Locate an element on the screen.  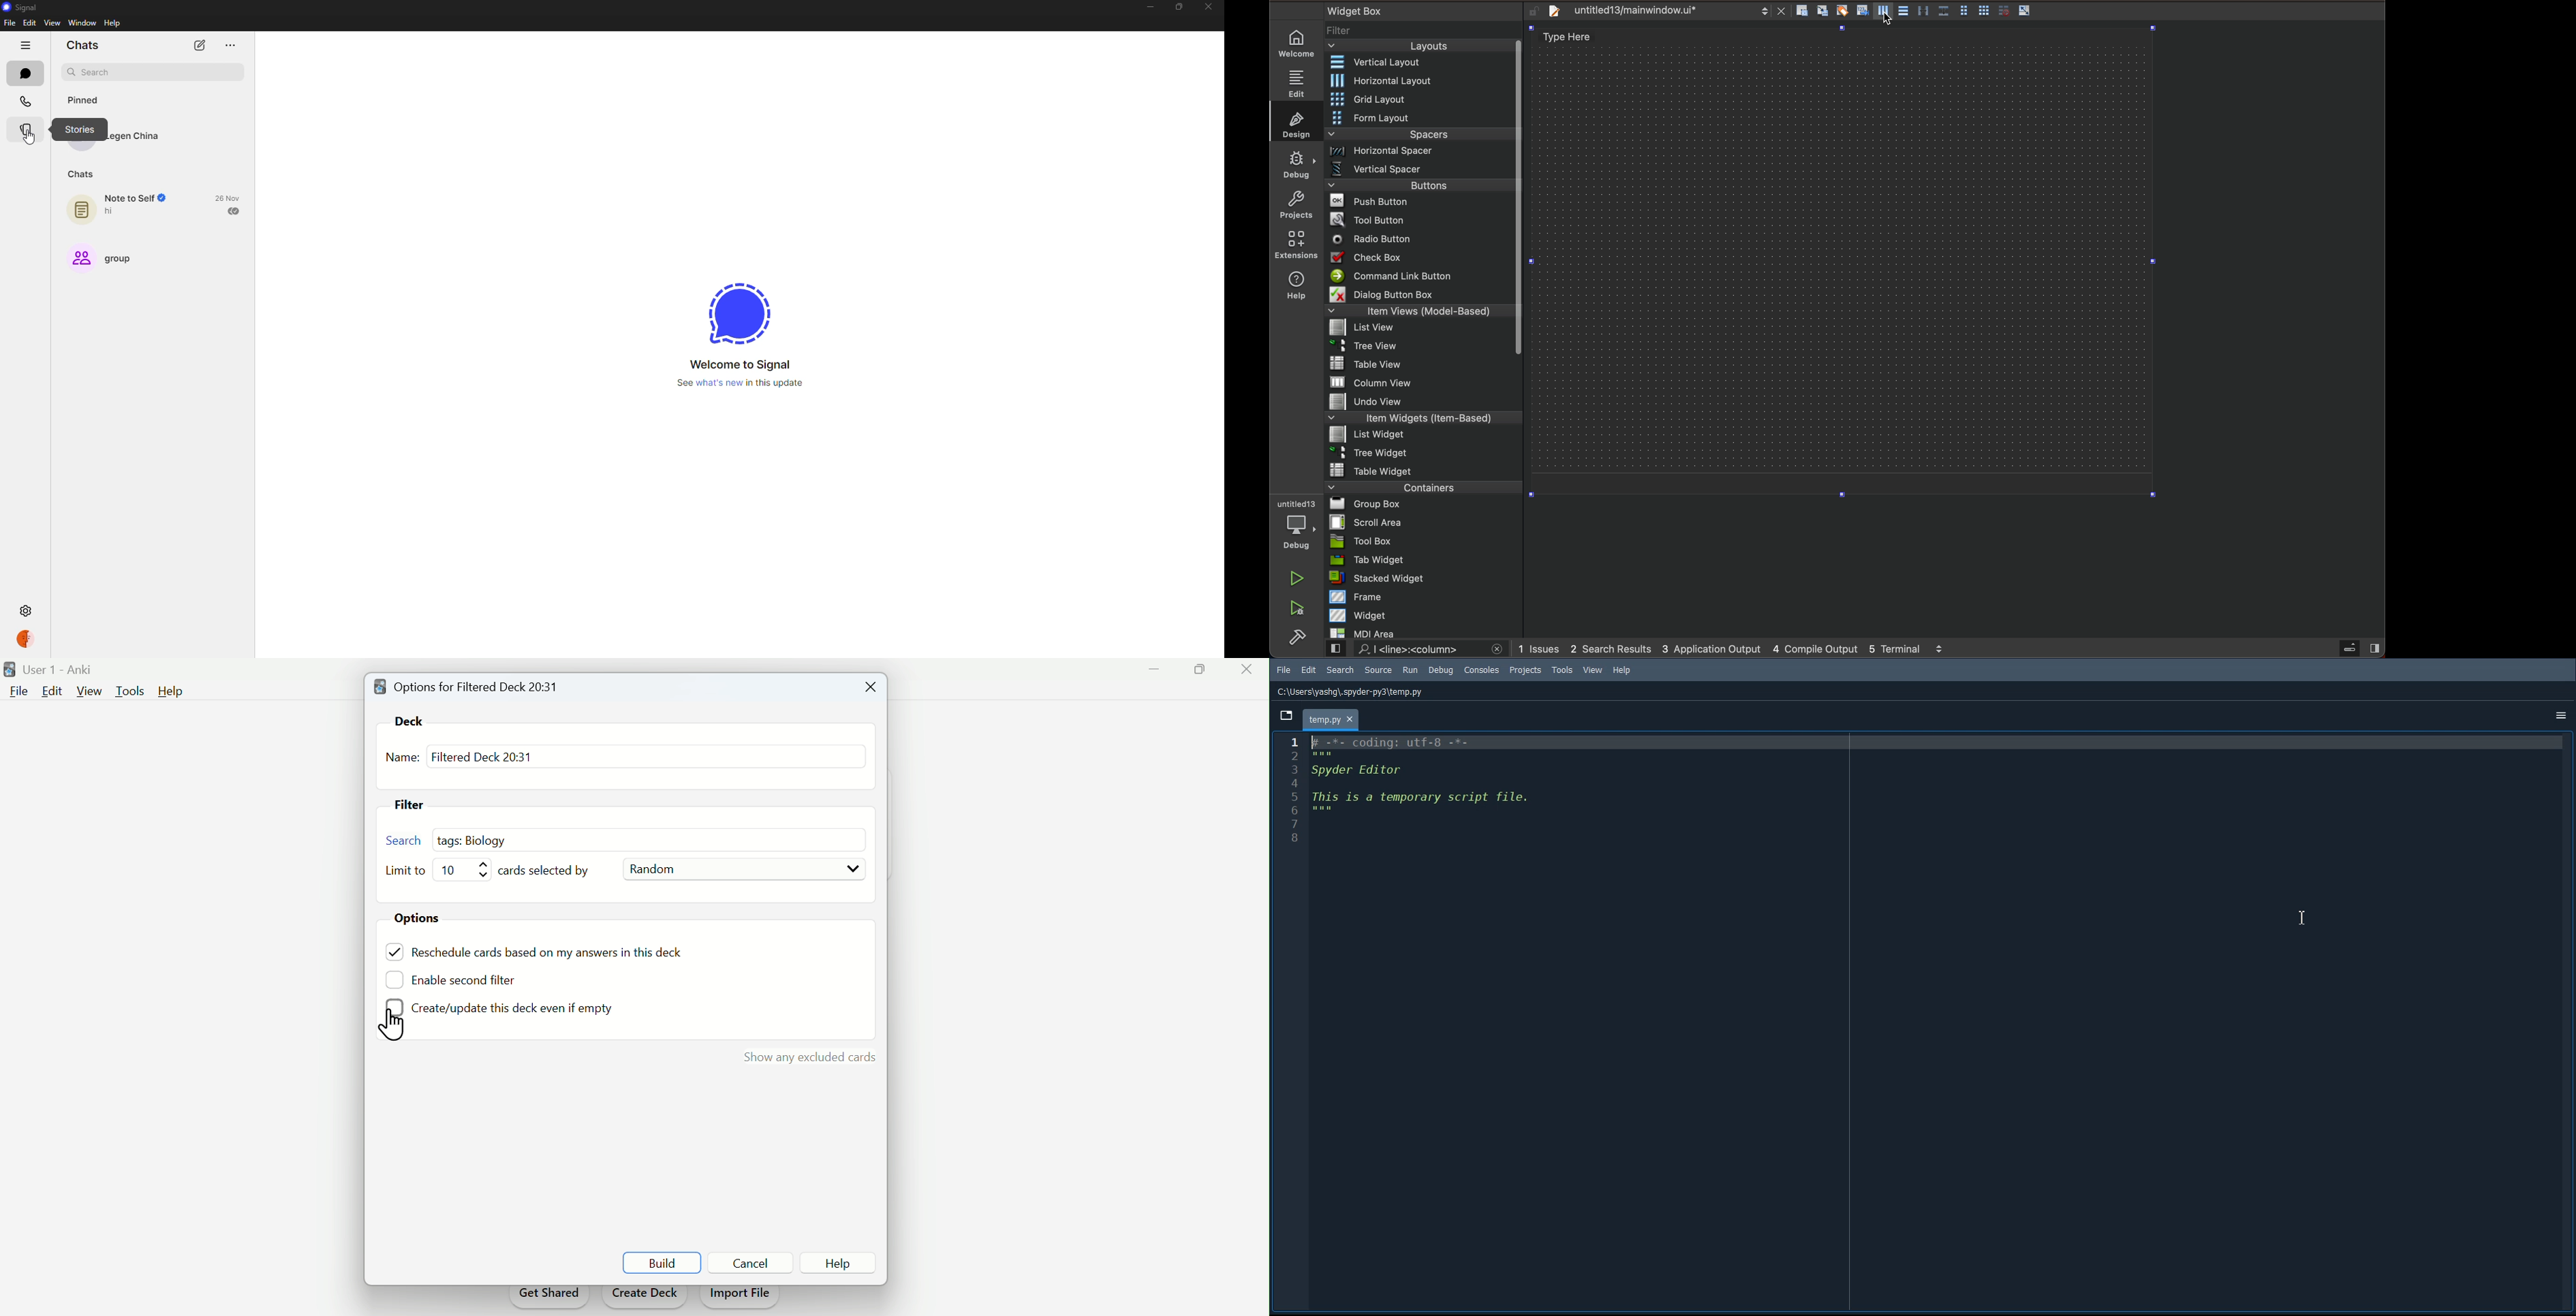
search is located at coordinates (152, 71).